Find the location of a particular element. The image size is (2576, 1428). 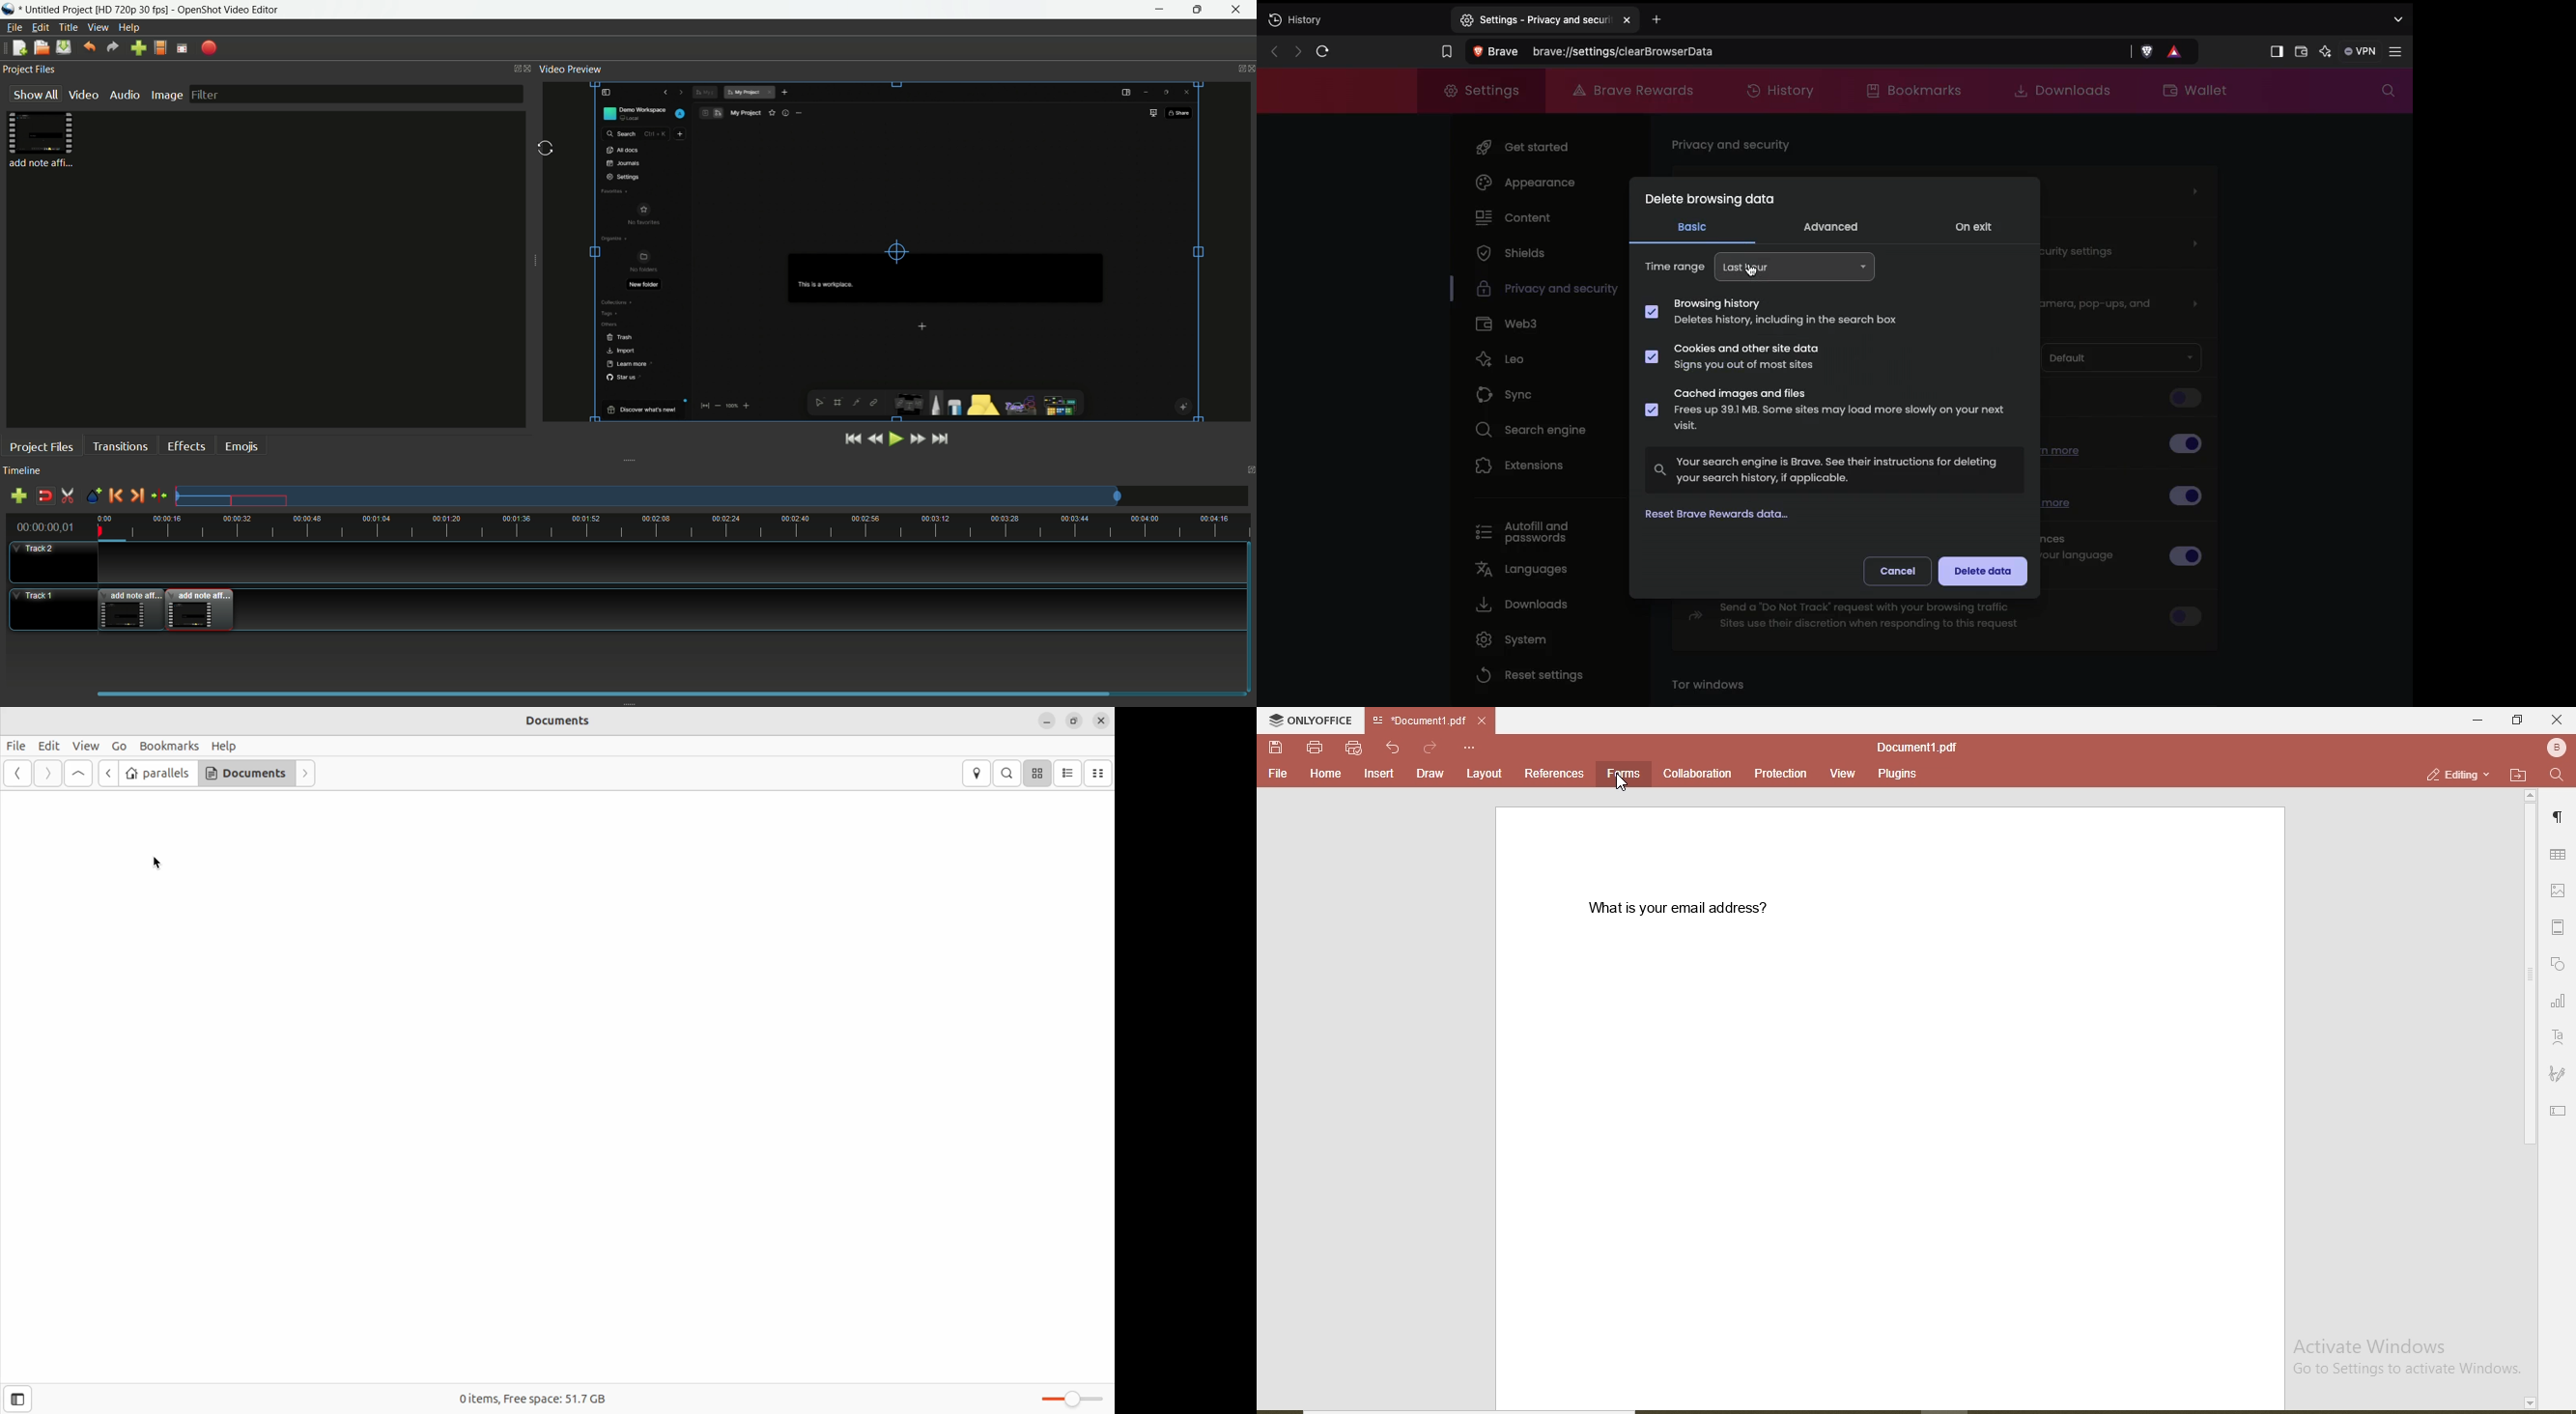

emojis is located at coordinates (240, 447).